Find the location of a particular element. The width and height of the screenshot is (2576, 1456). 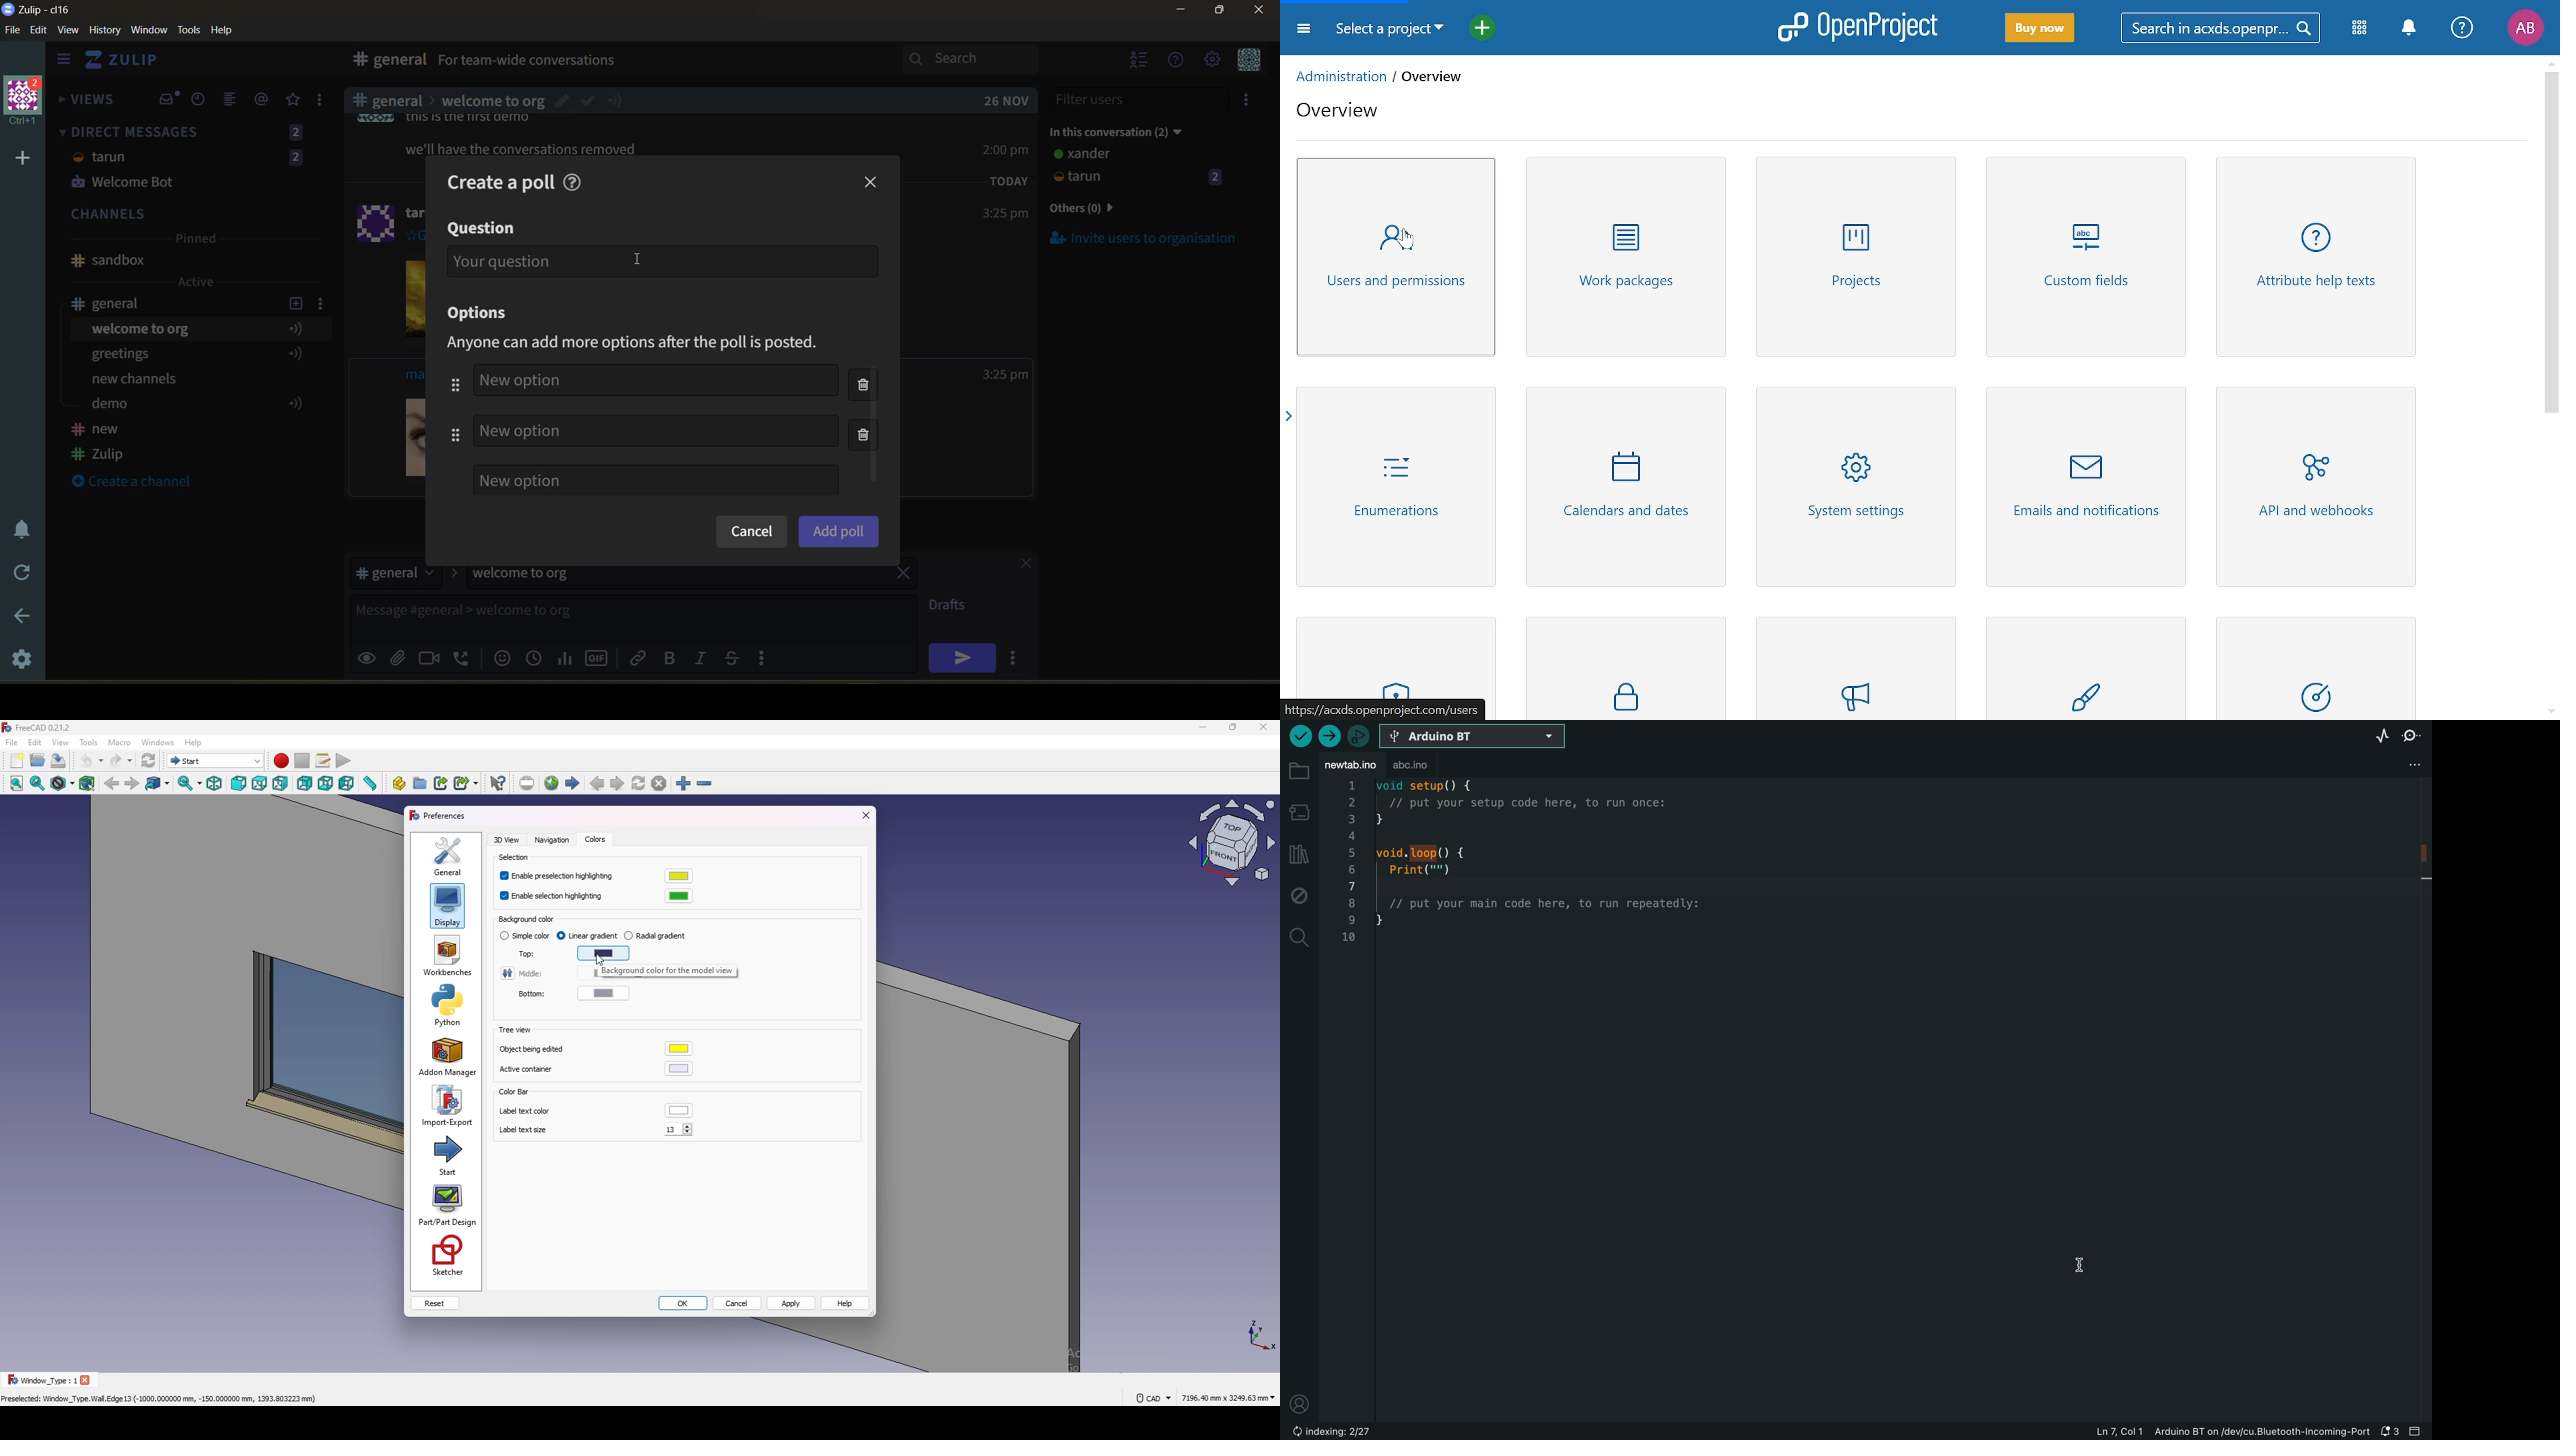

Scroll bar is located at coordinates (1272, 356).